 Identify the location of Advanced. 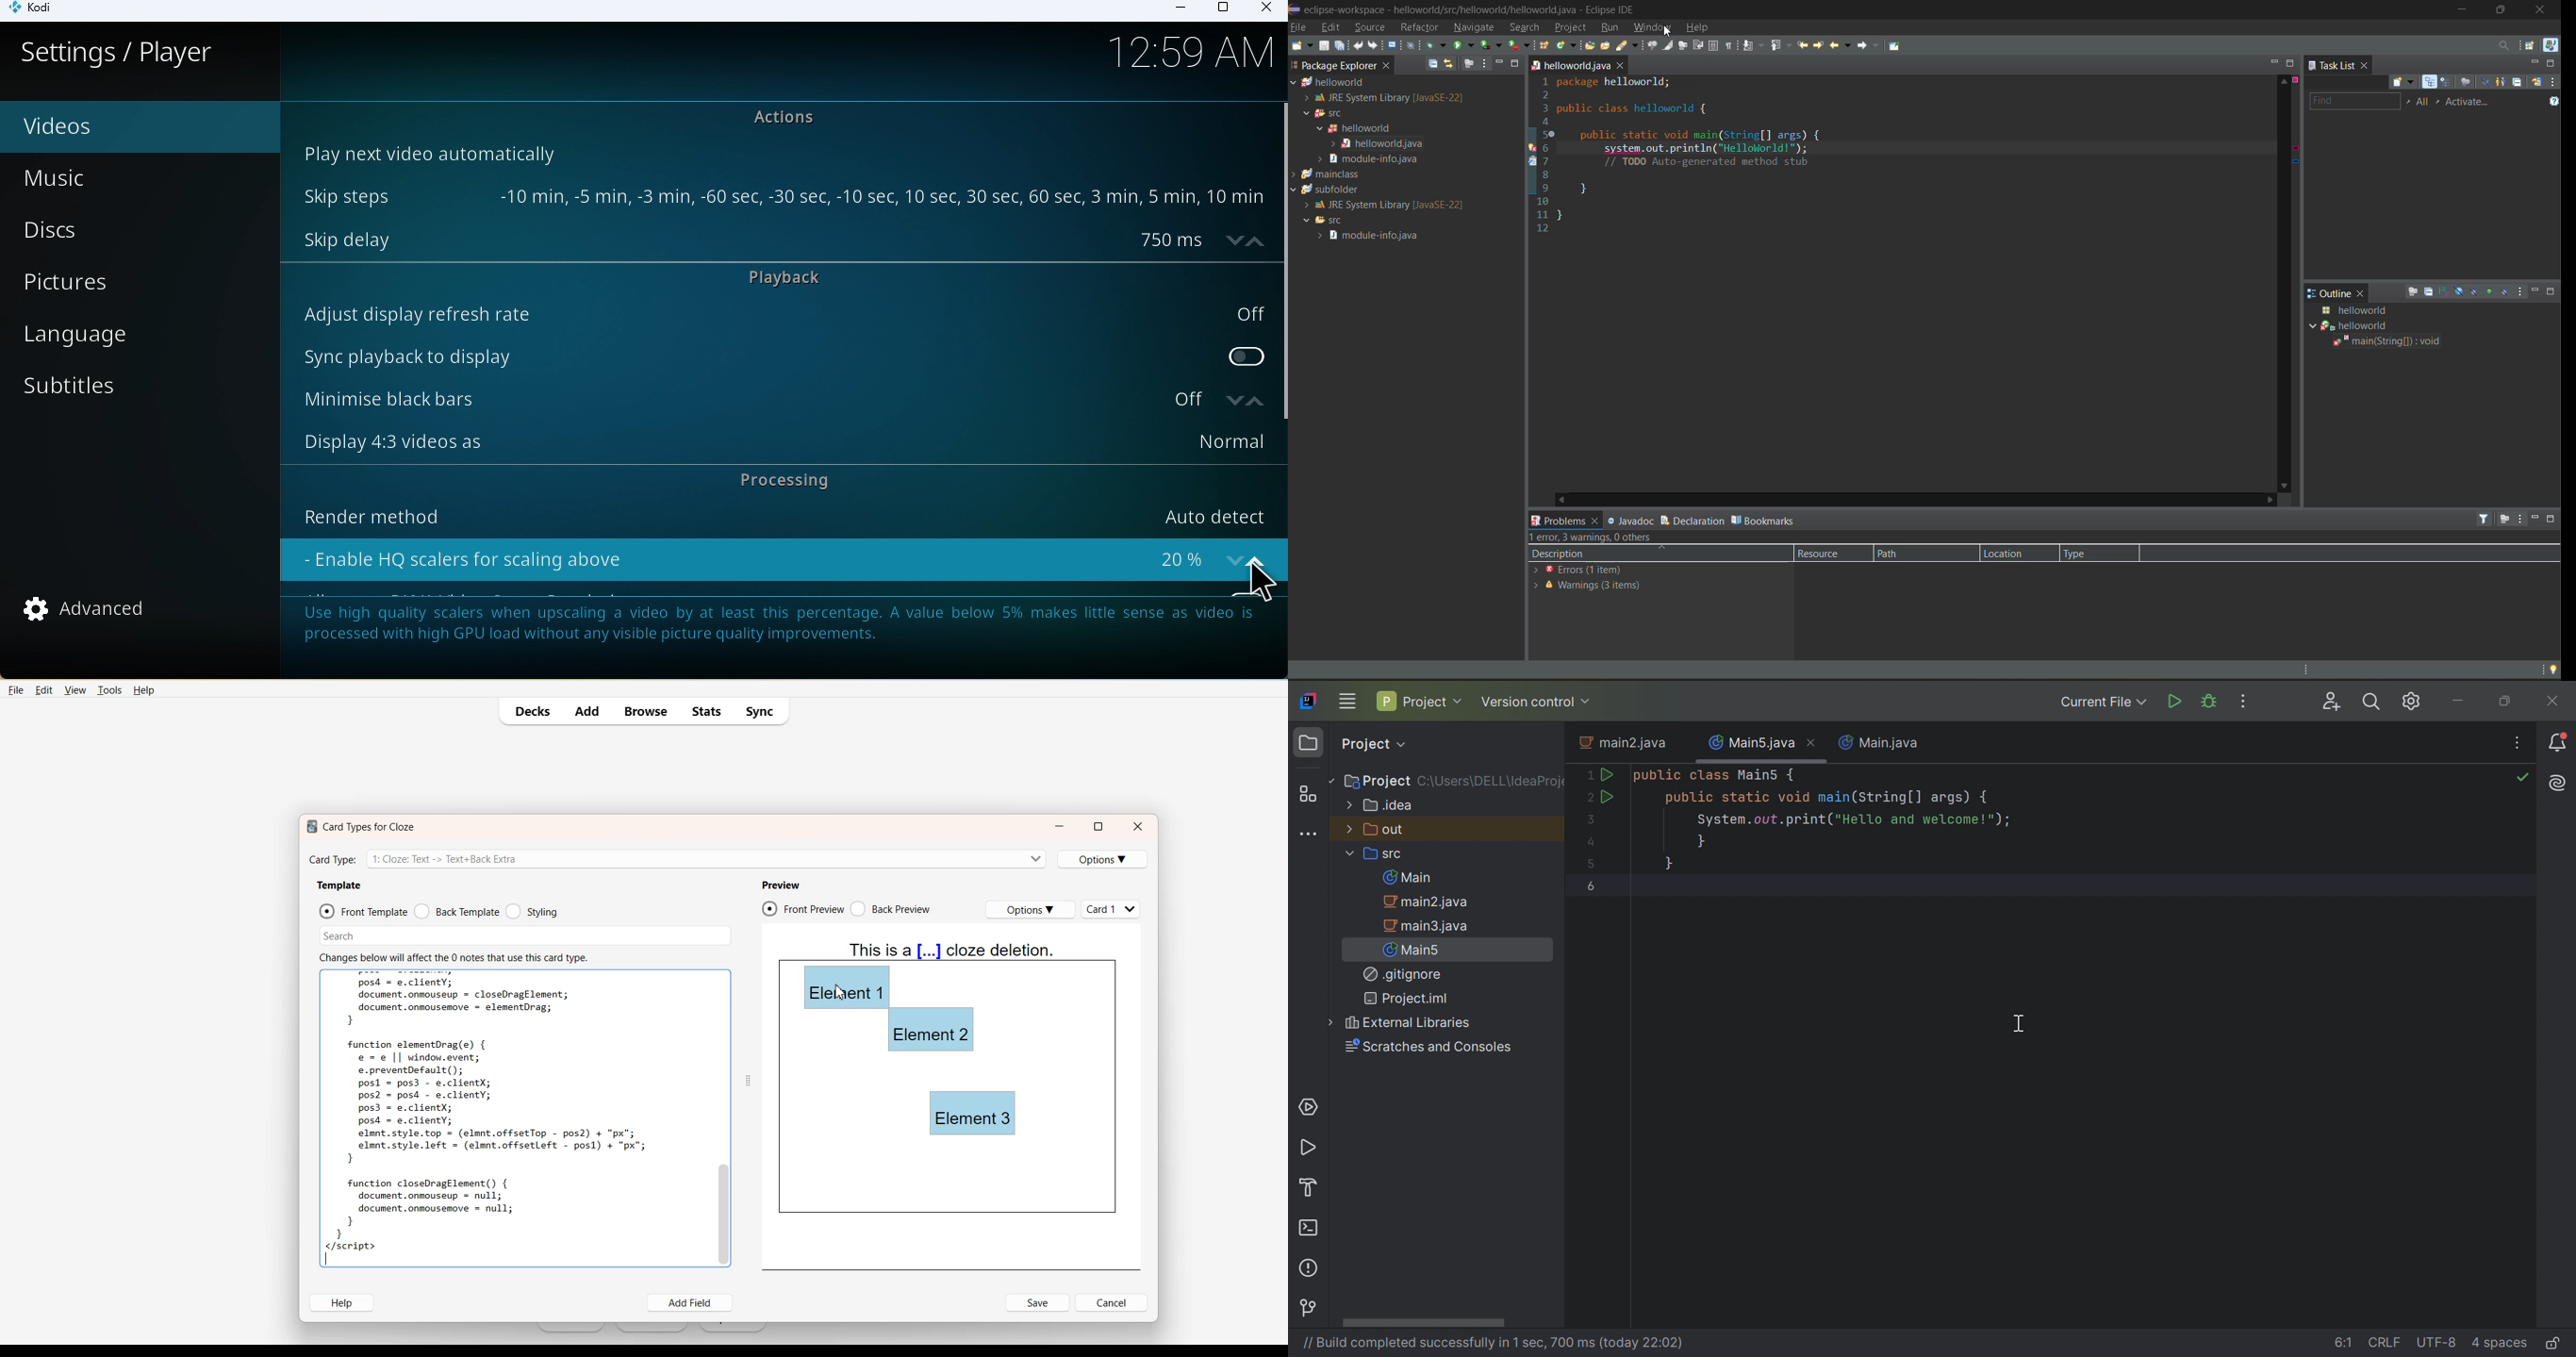
(96, 612).